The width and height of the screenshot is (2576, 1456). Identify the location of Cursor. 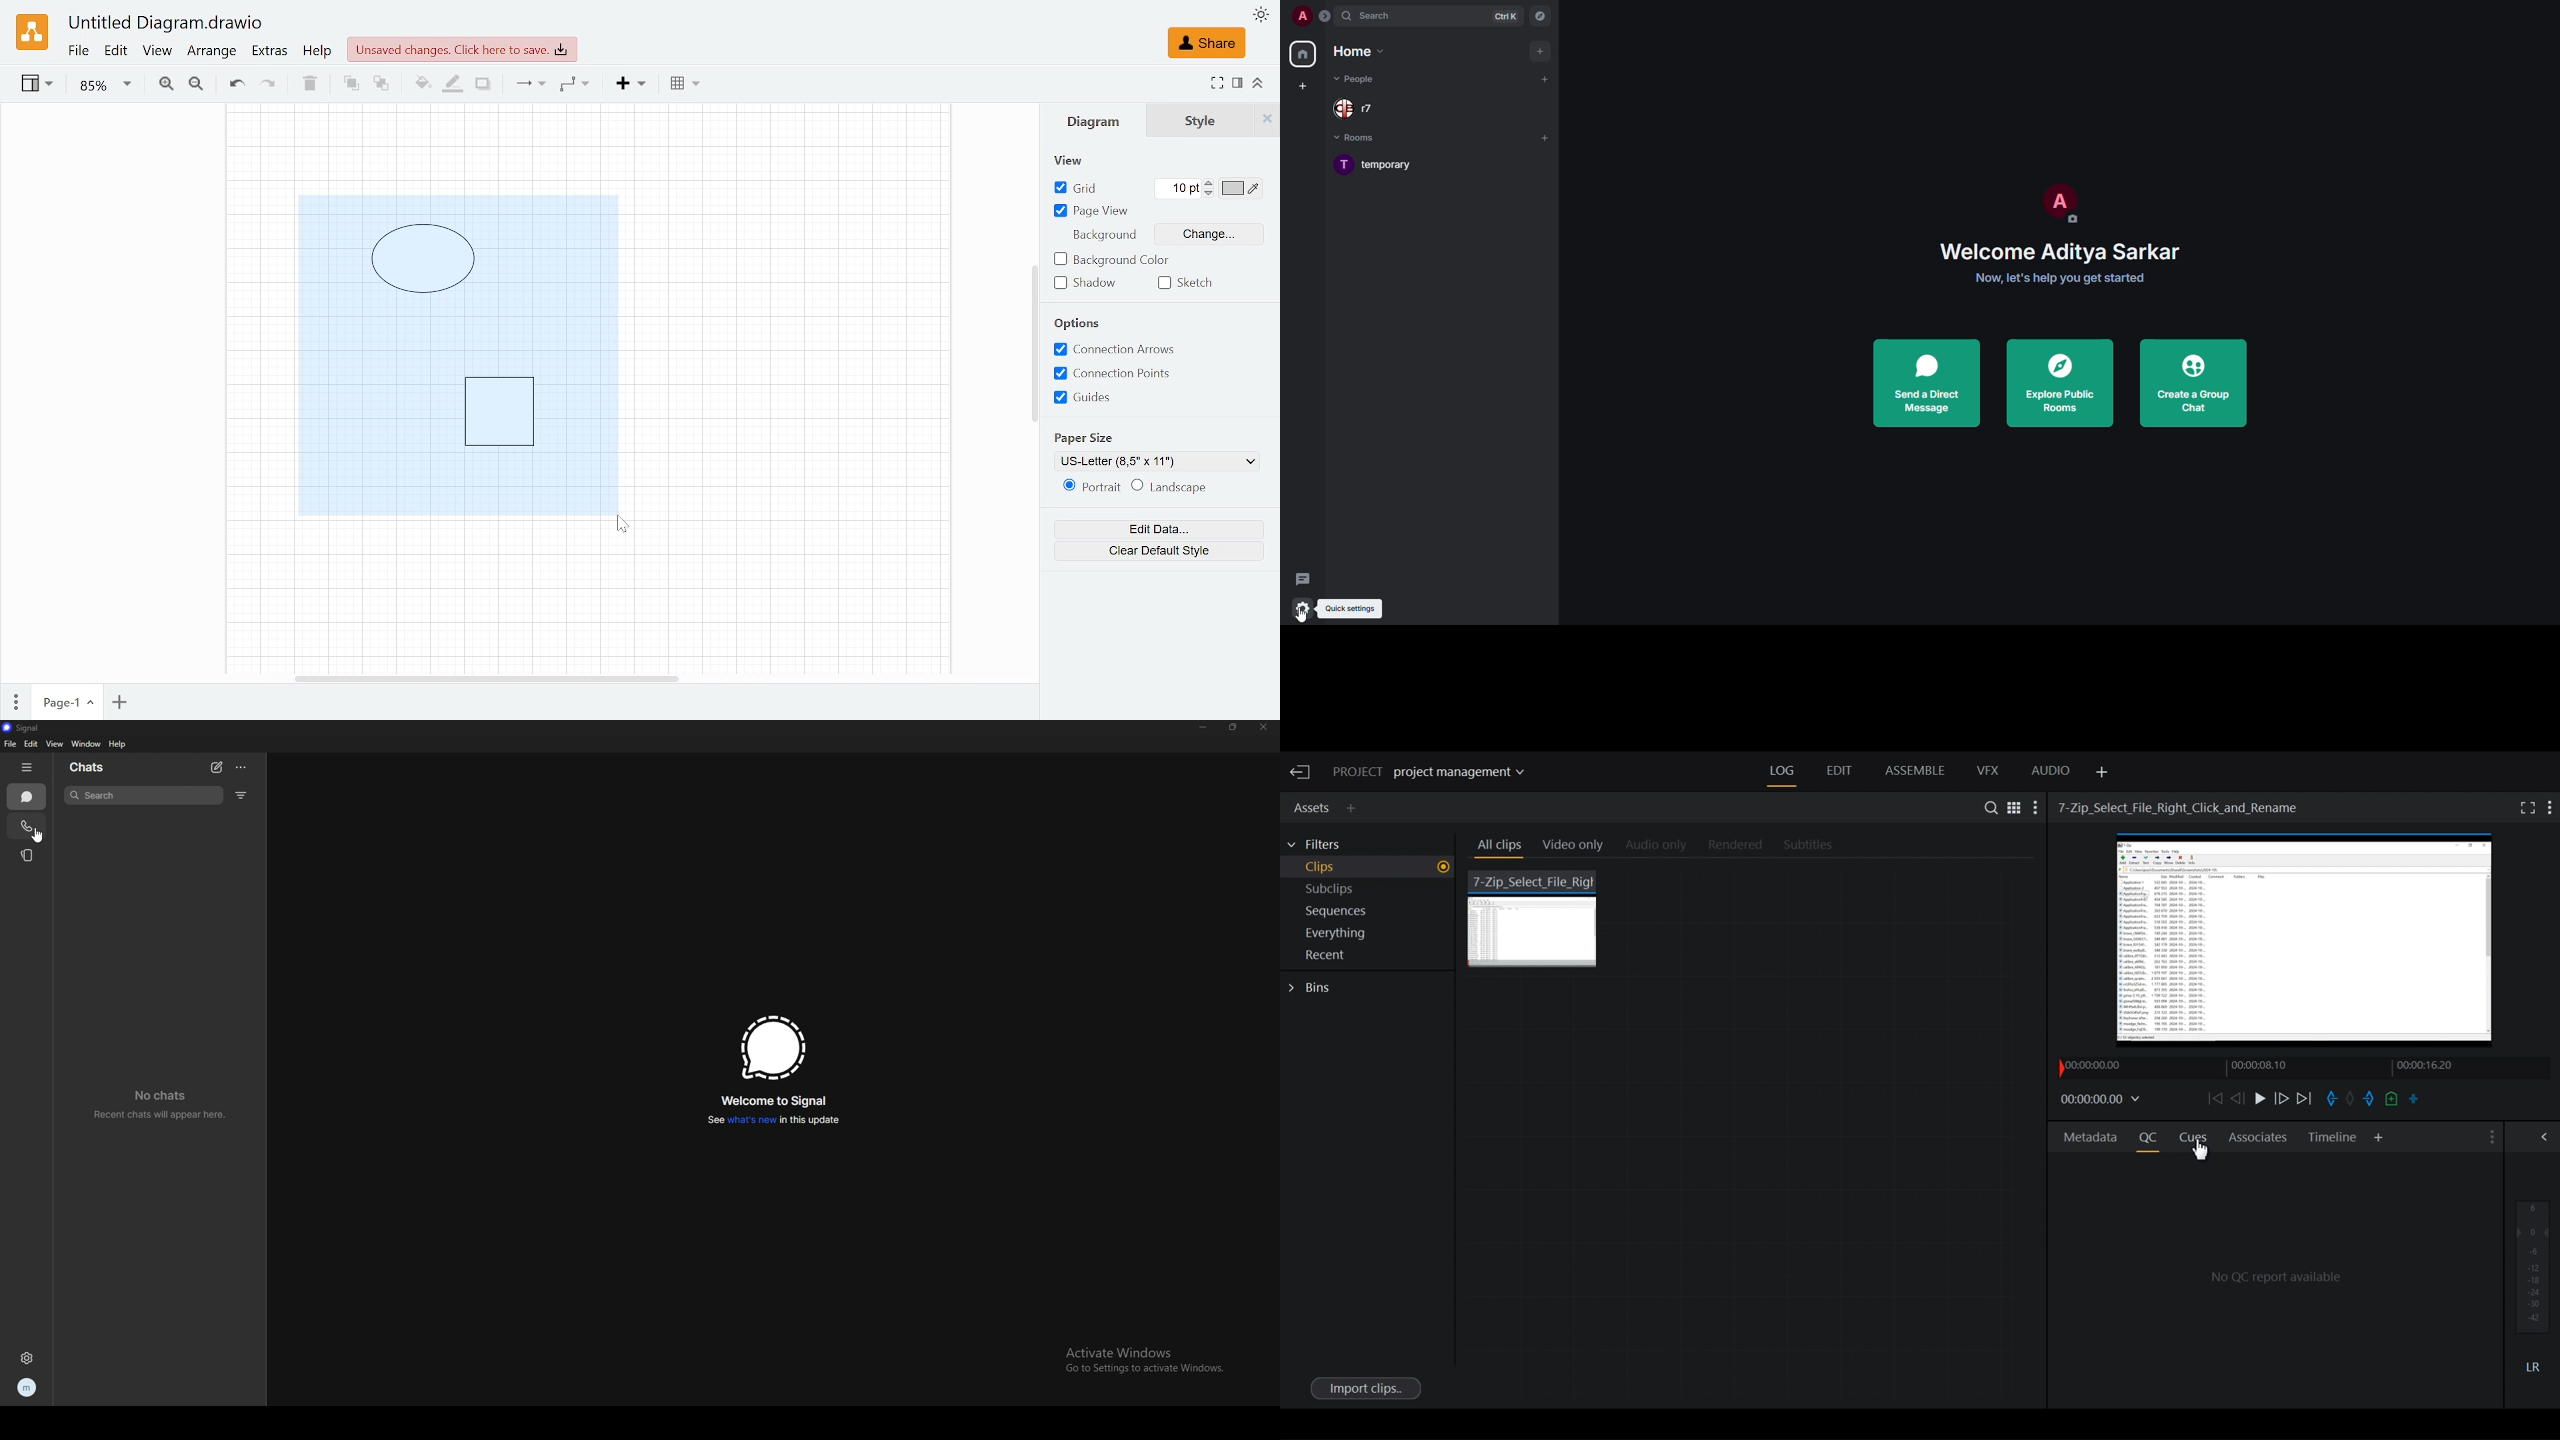
(626, 525).